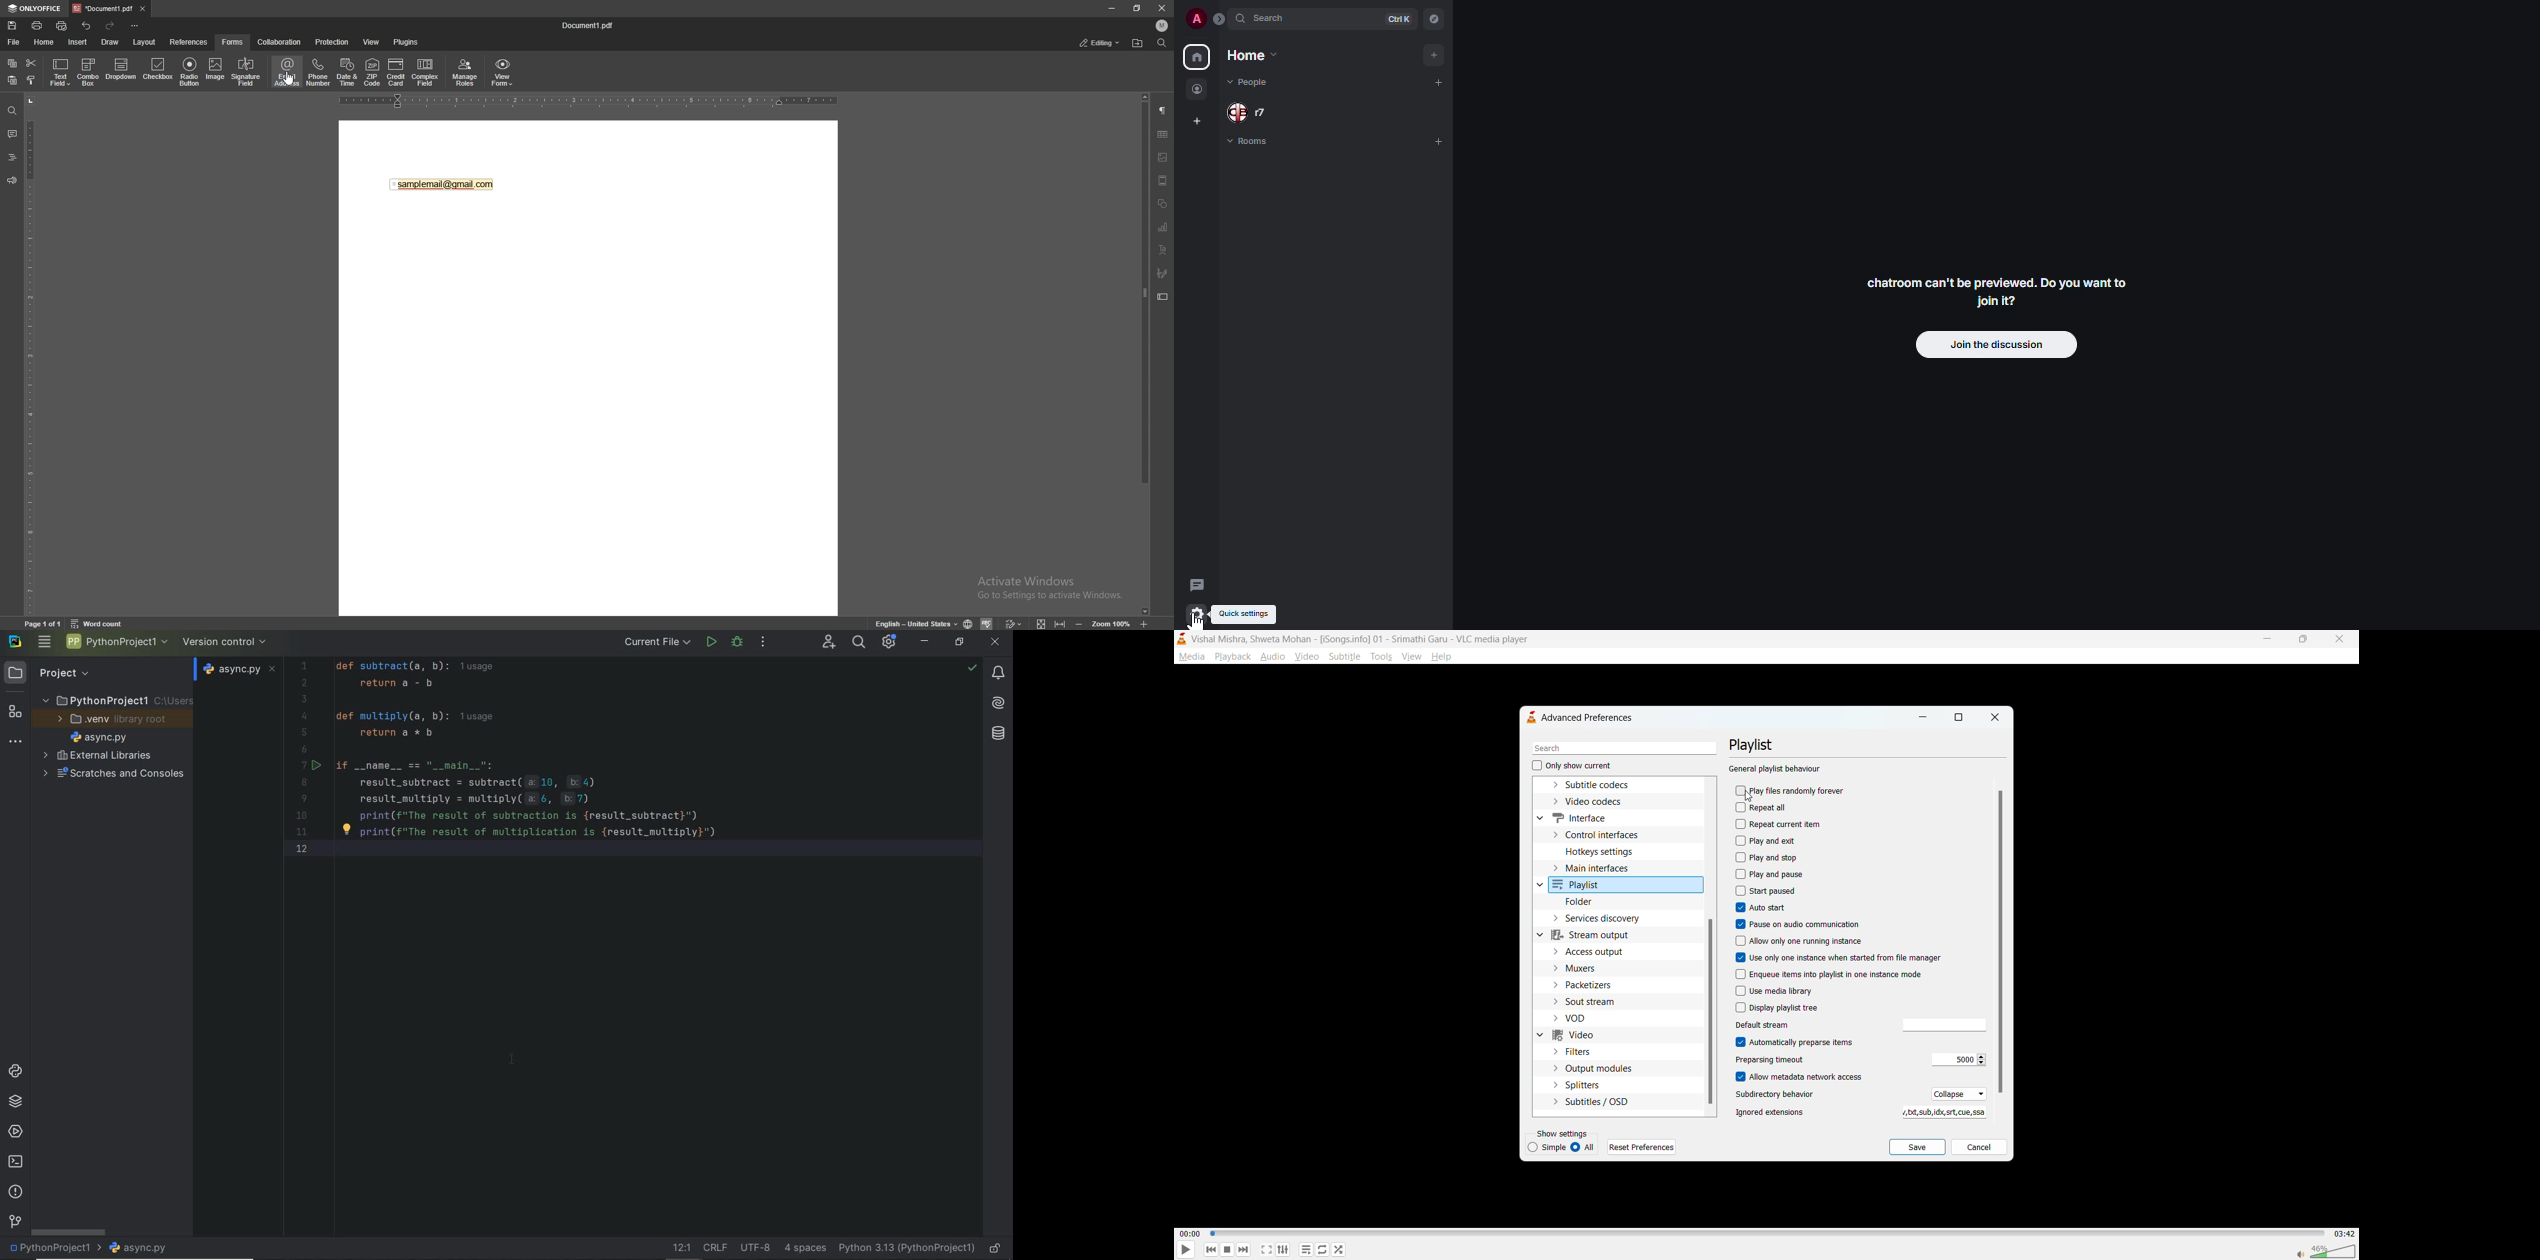 The height and width of the screenshot is (1260, 2548). Describe the element at coordinates (246, 72) in the screenshot. I see `signature field` at that location.